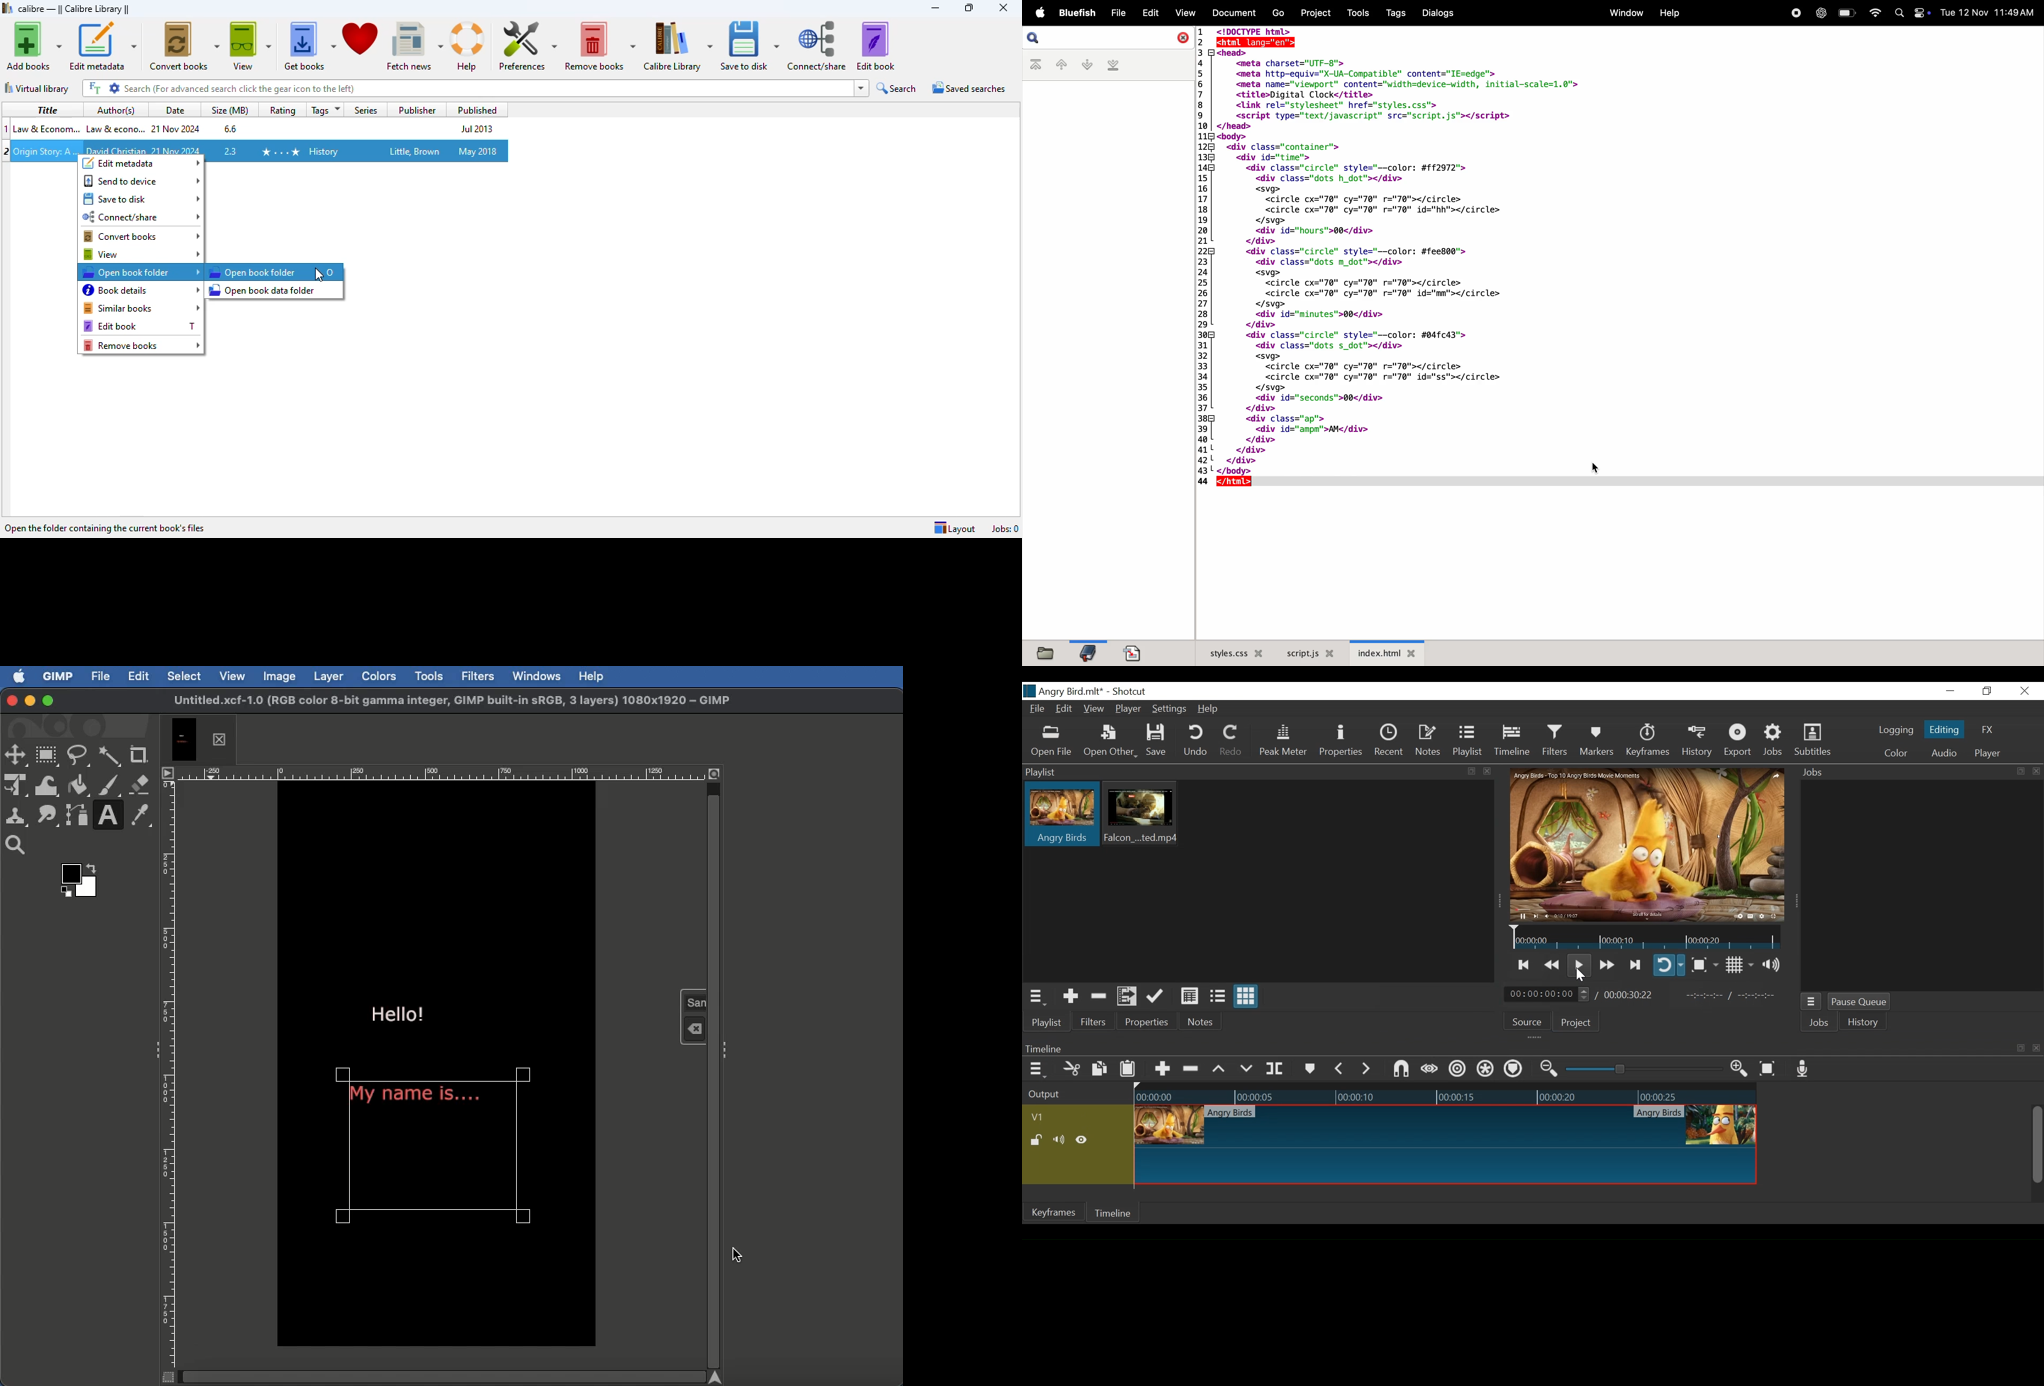  What do you see at coordinates (452, 701) in the screenshot?
I see `GIMP project` at bounding box center [452, 701].